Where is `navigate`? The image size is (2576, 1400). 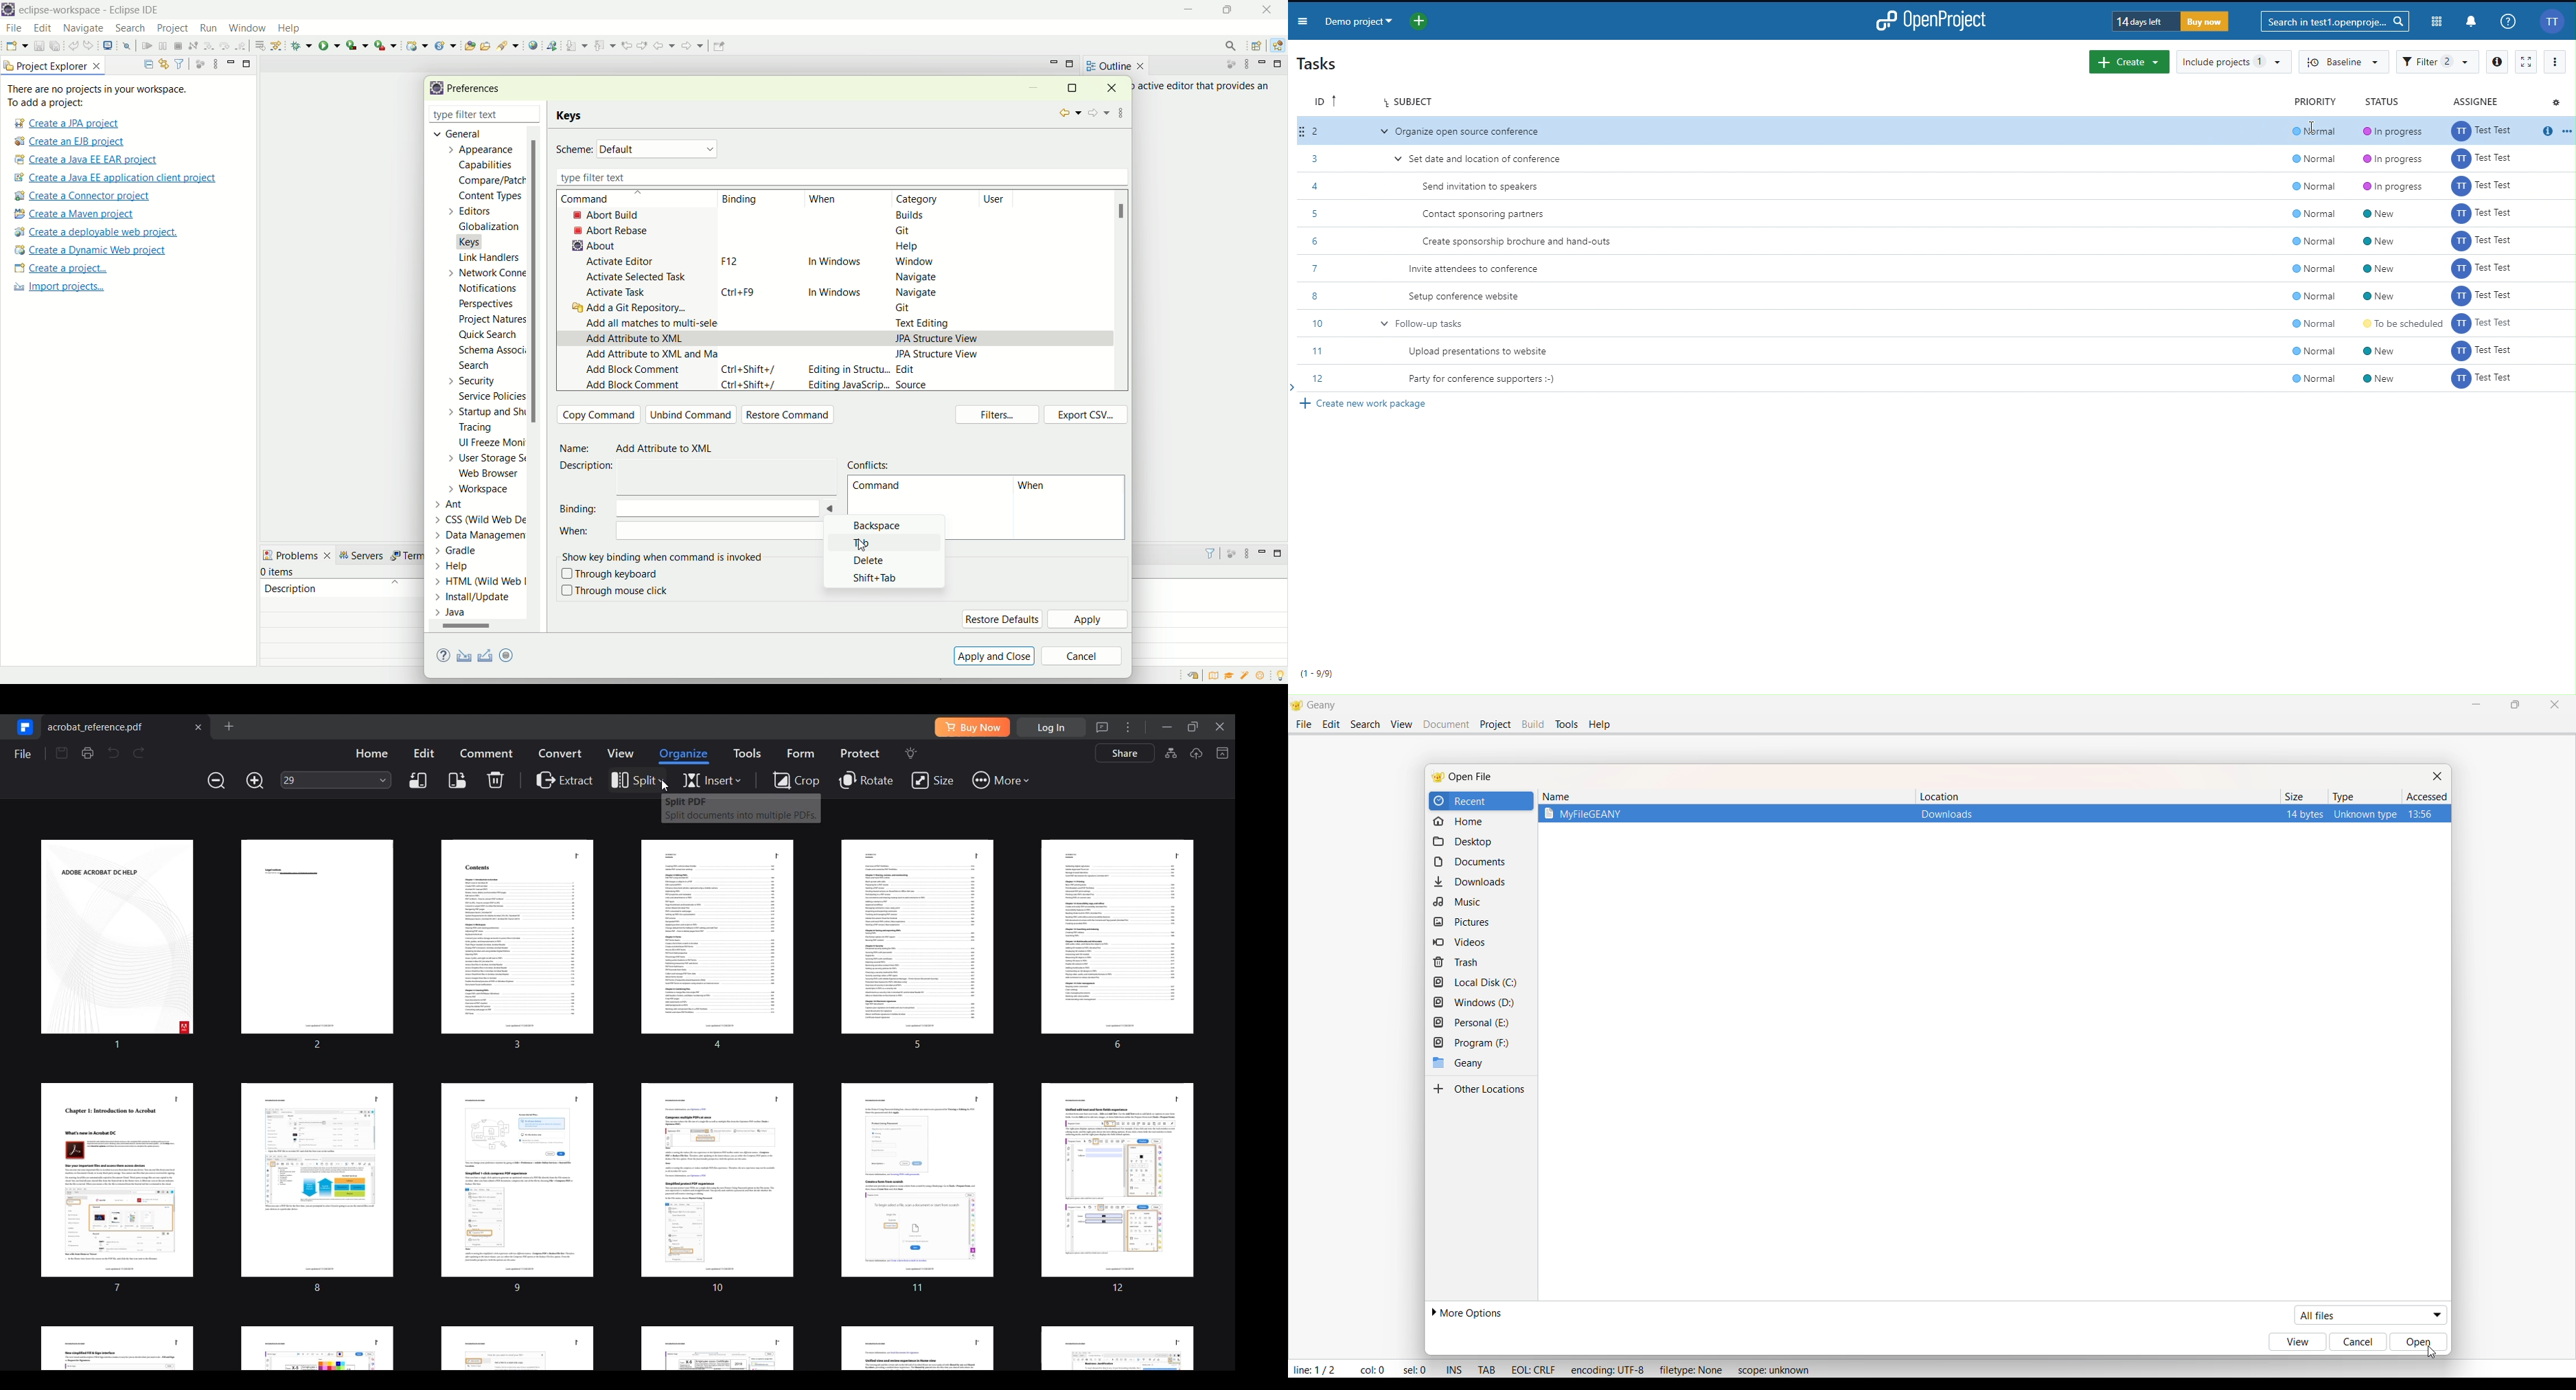
navigate is located at coordinates (913, 278).